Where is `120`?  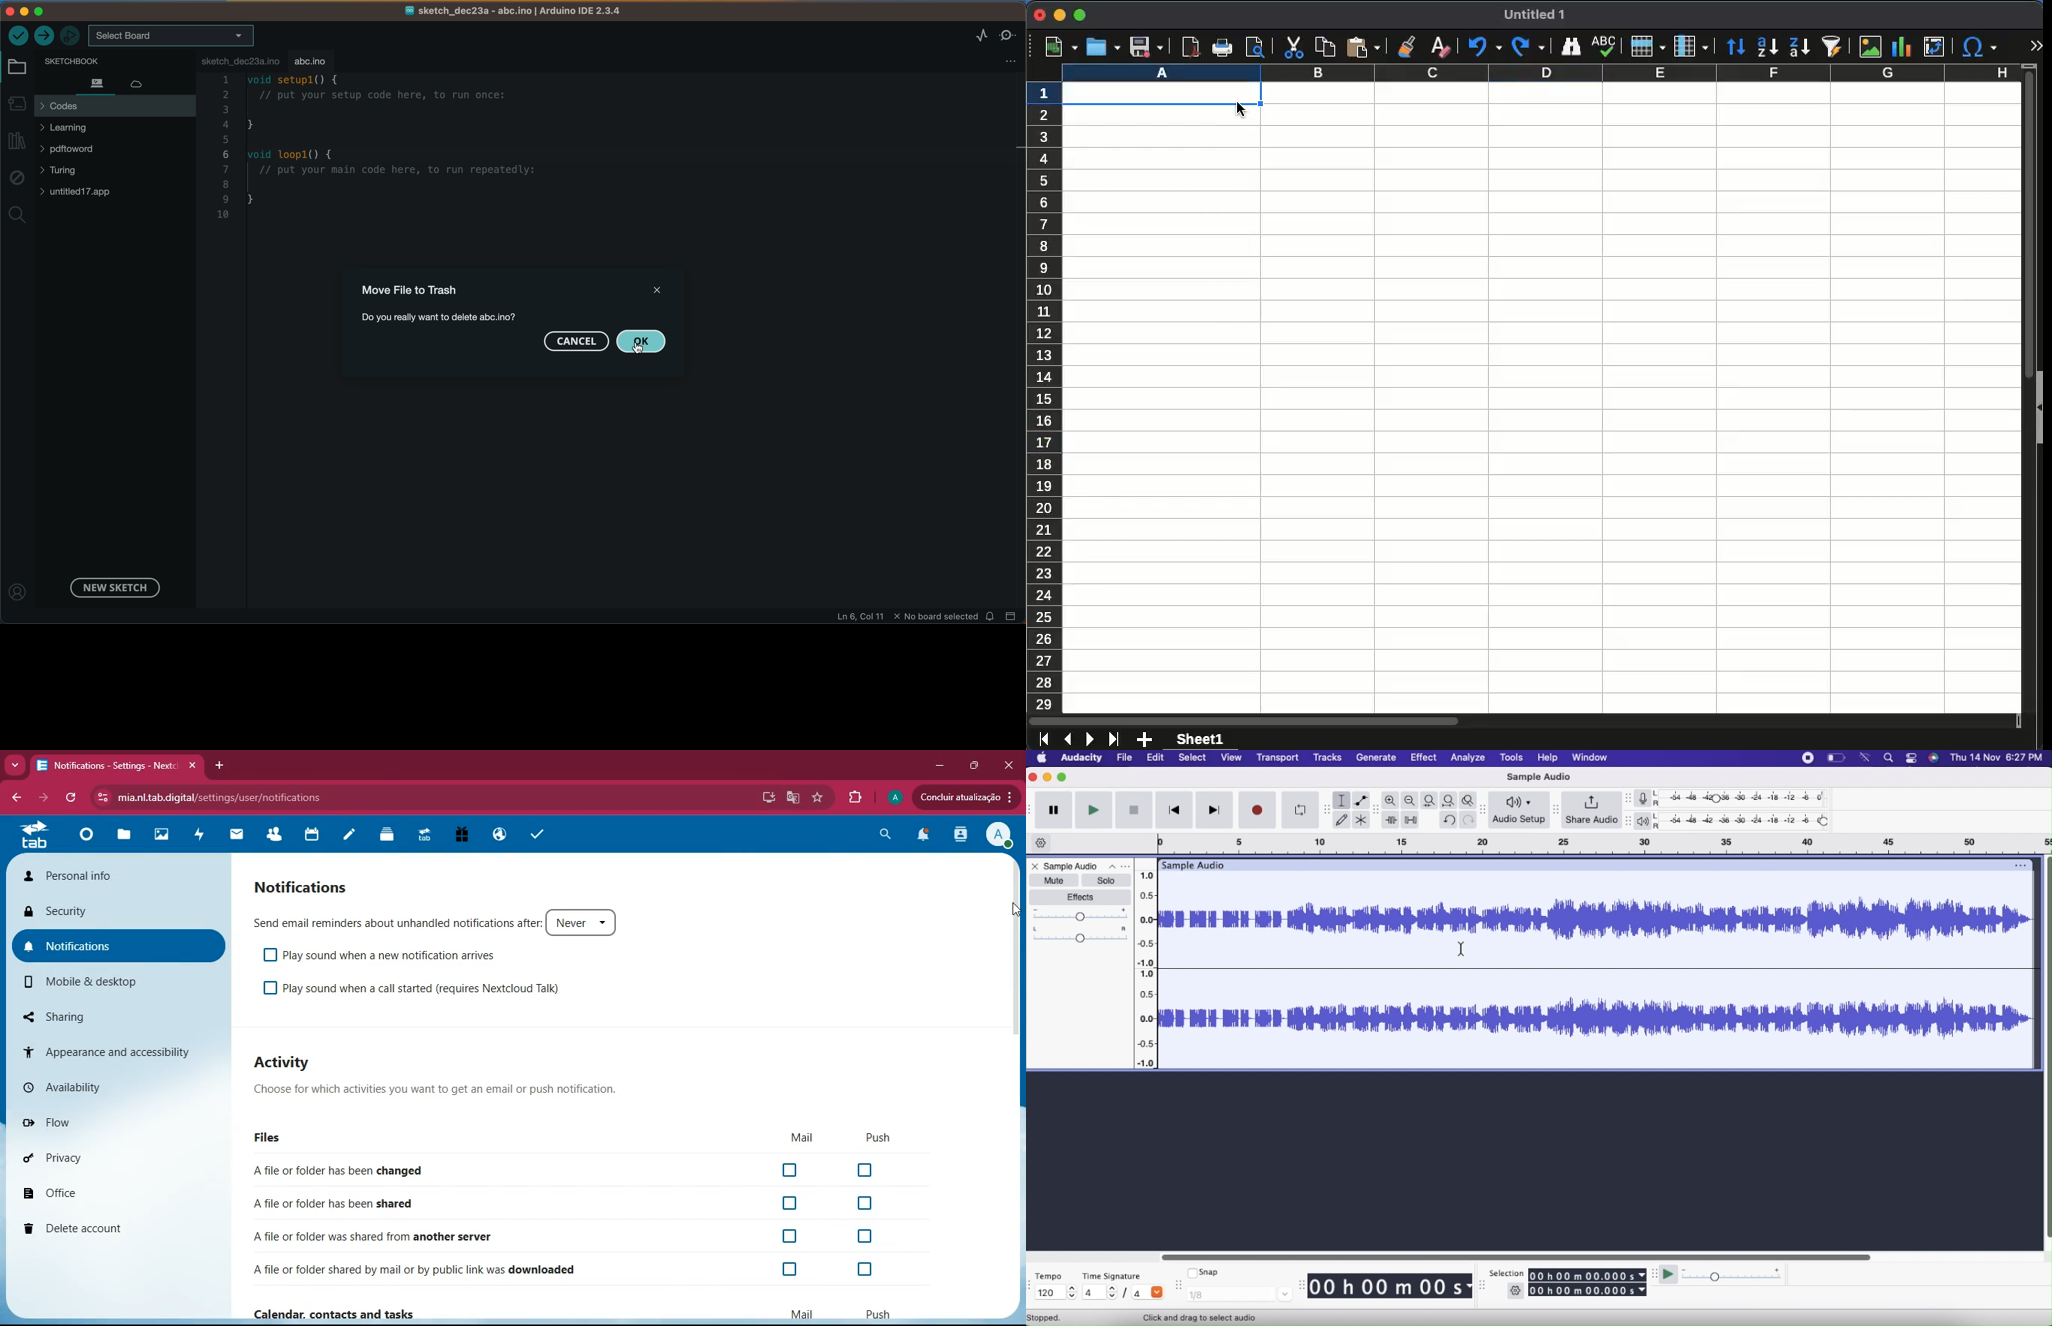 120 is located at coordinates (1054, 1294).